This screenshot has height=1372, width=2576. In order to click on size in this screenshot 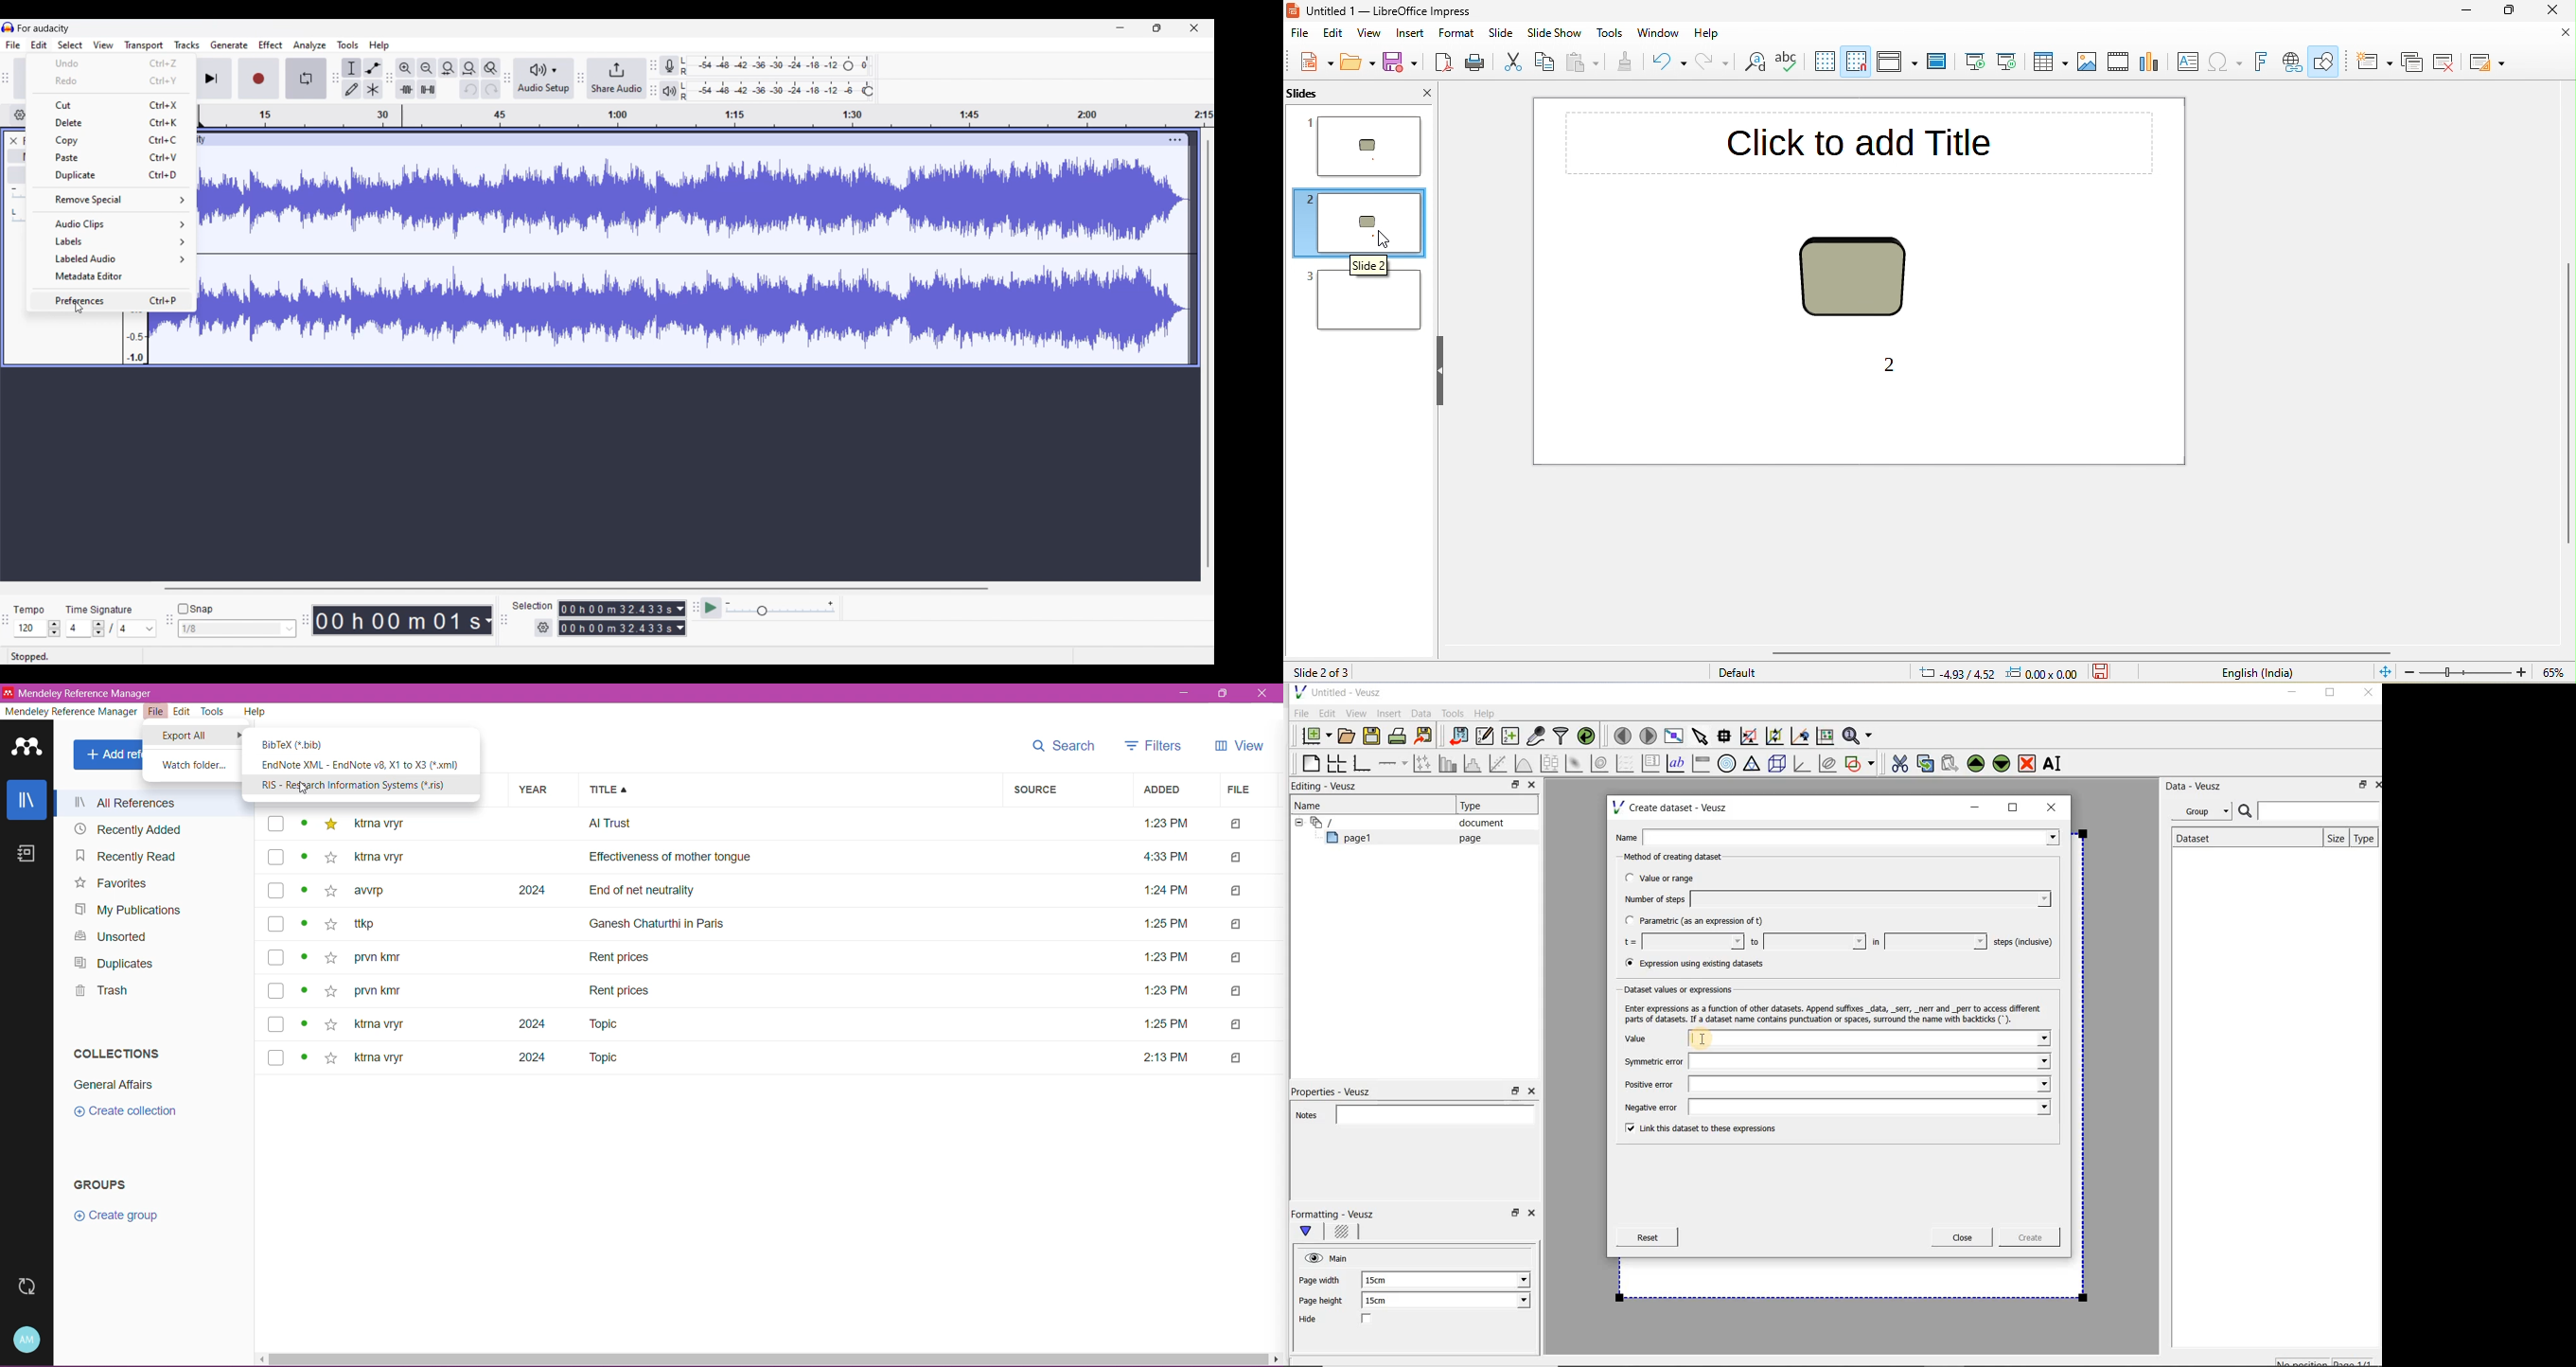, I will do `click(2334, 837)`.